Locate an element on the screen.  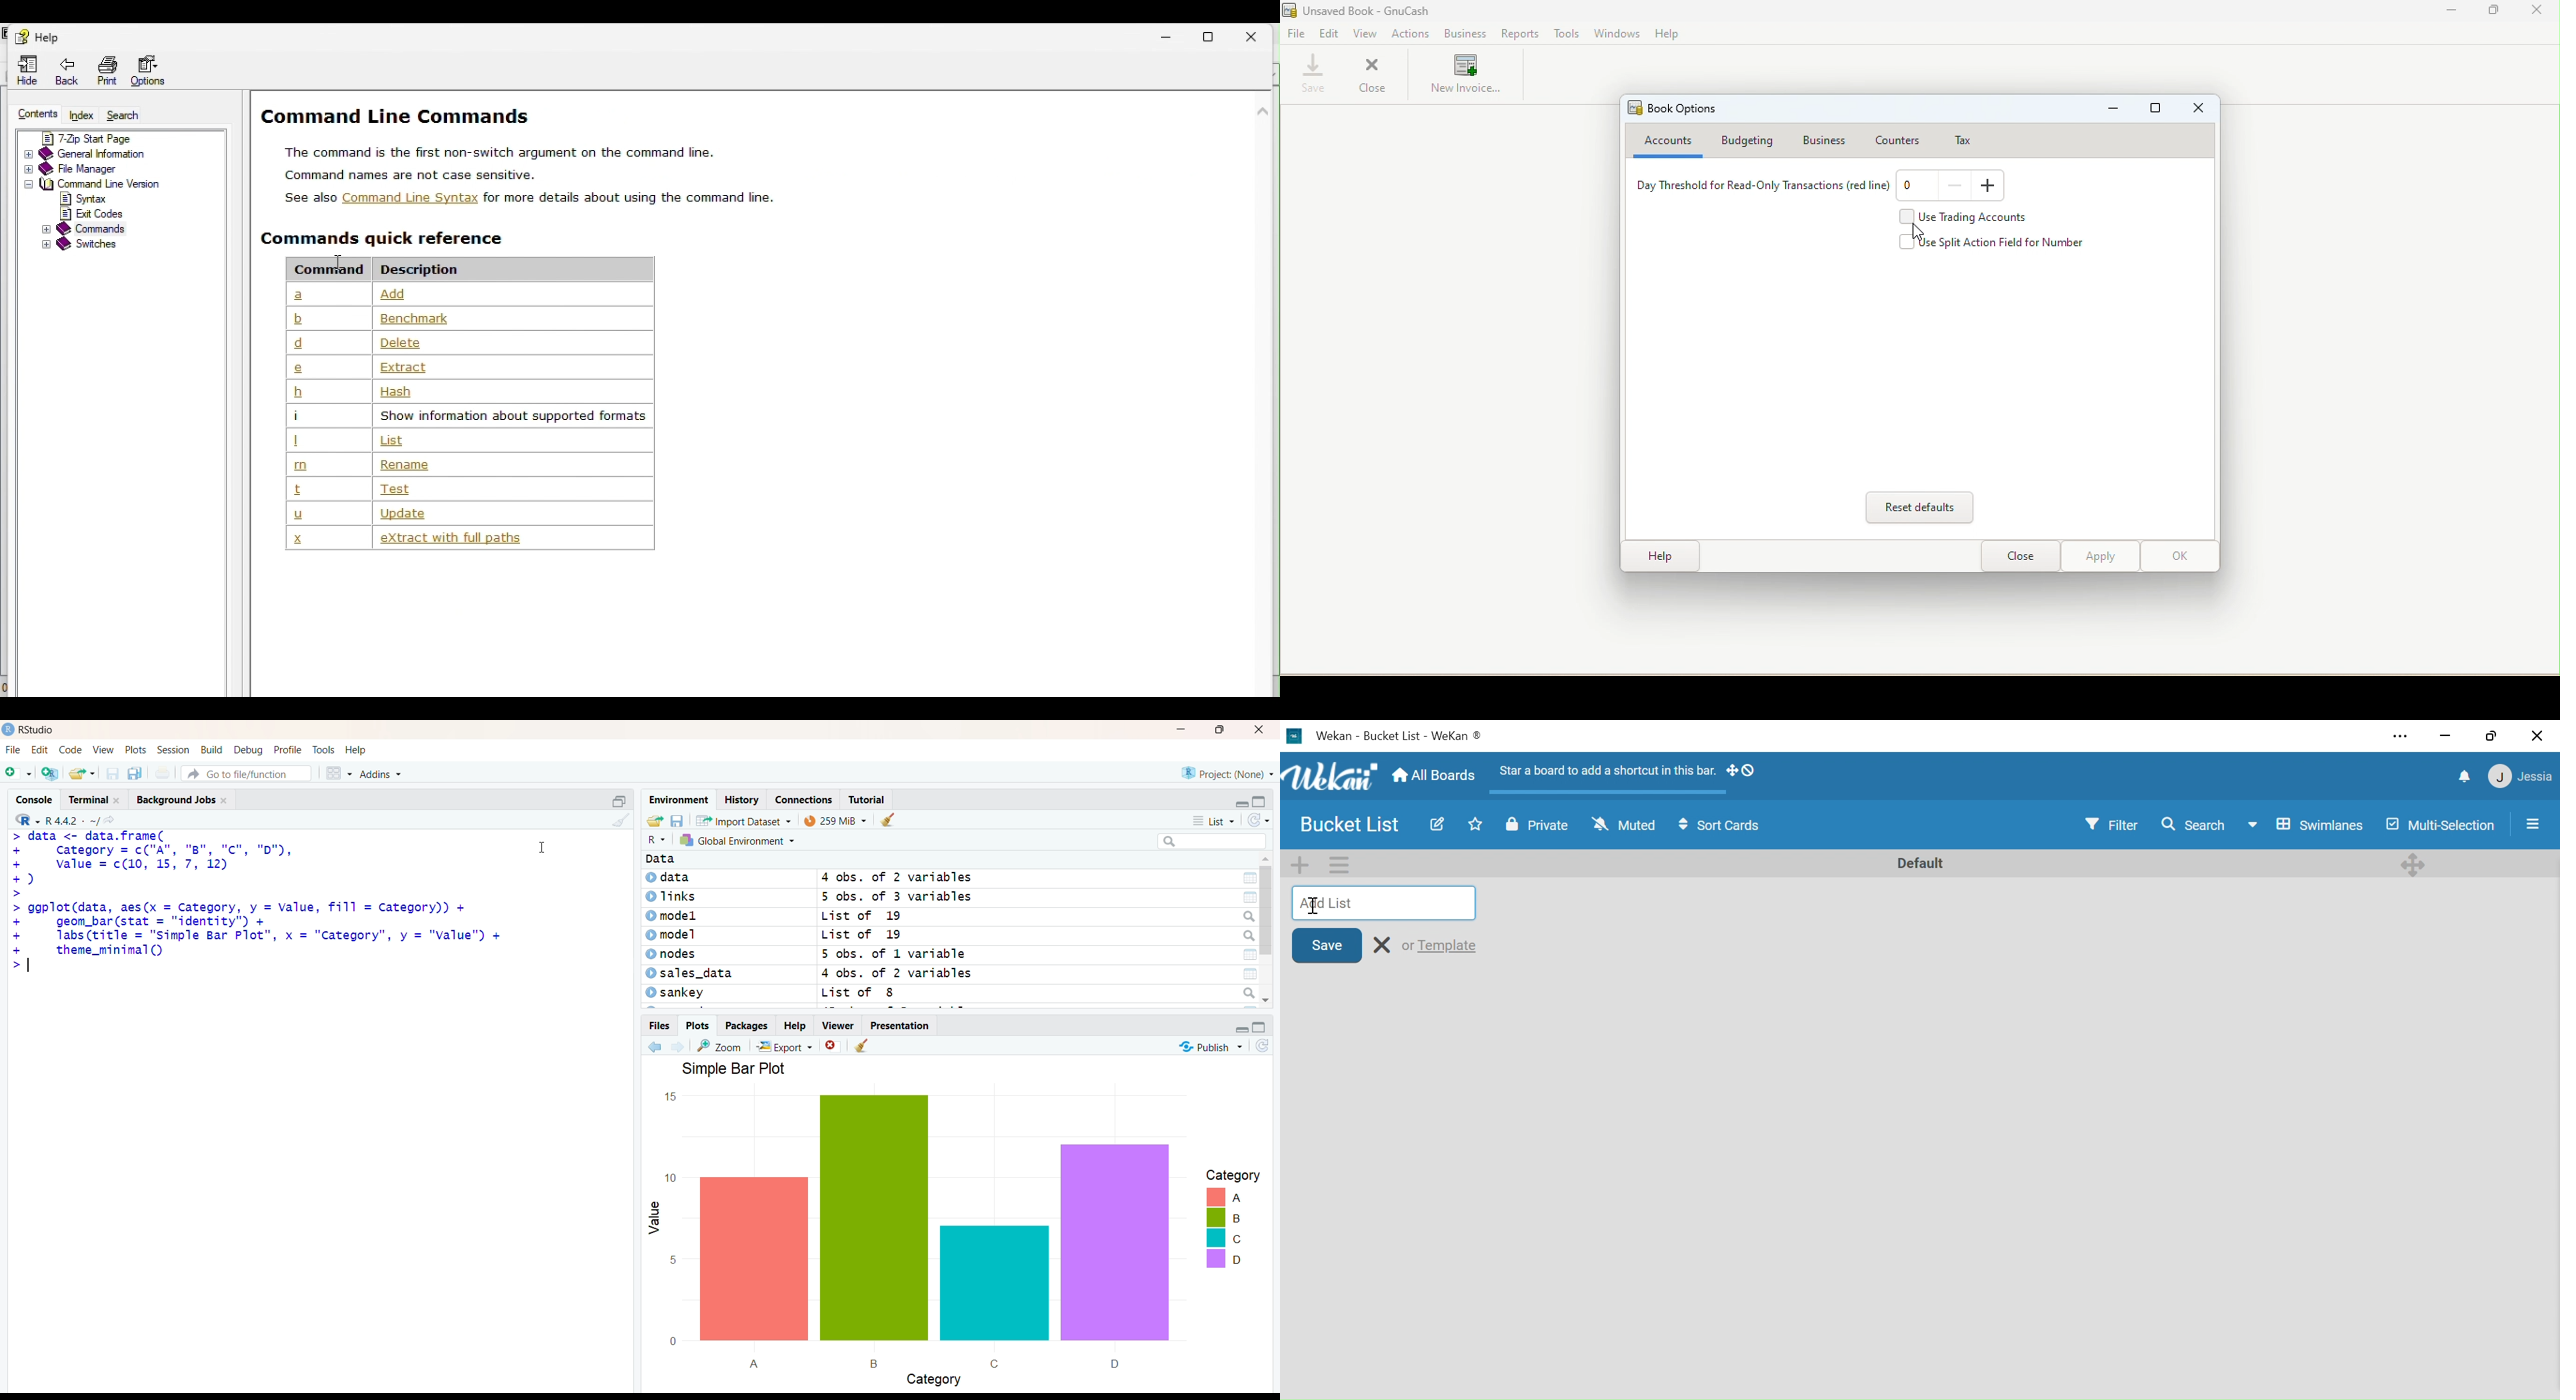
Help is located at coordinates (793, 1025).